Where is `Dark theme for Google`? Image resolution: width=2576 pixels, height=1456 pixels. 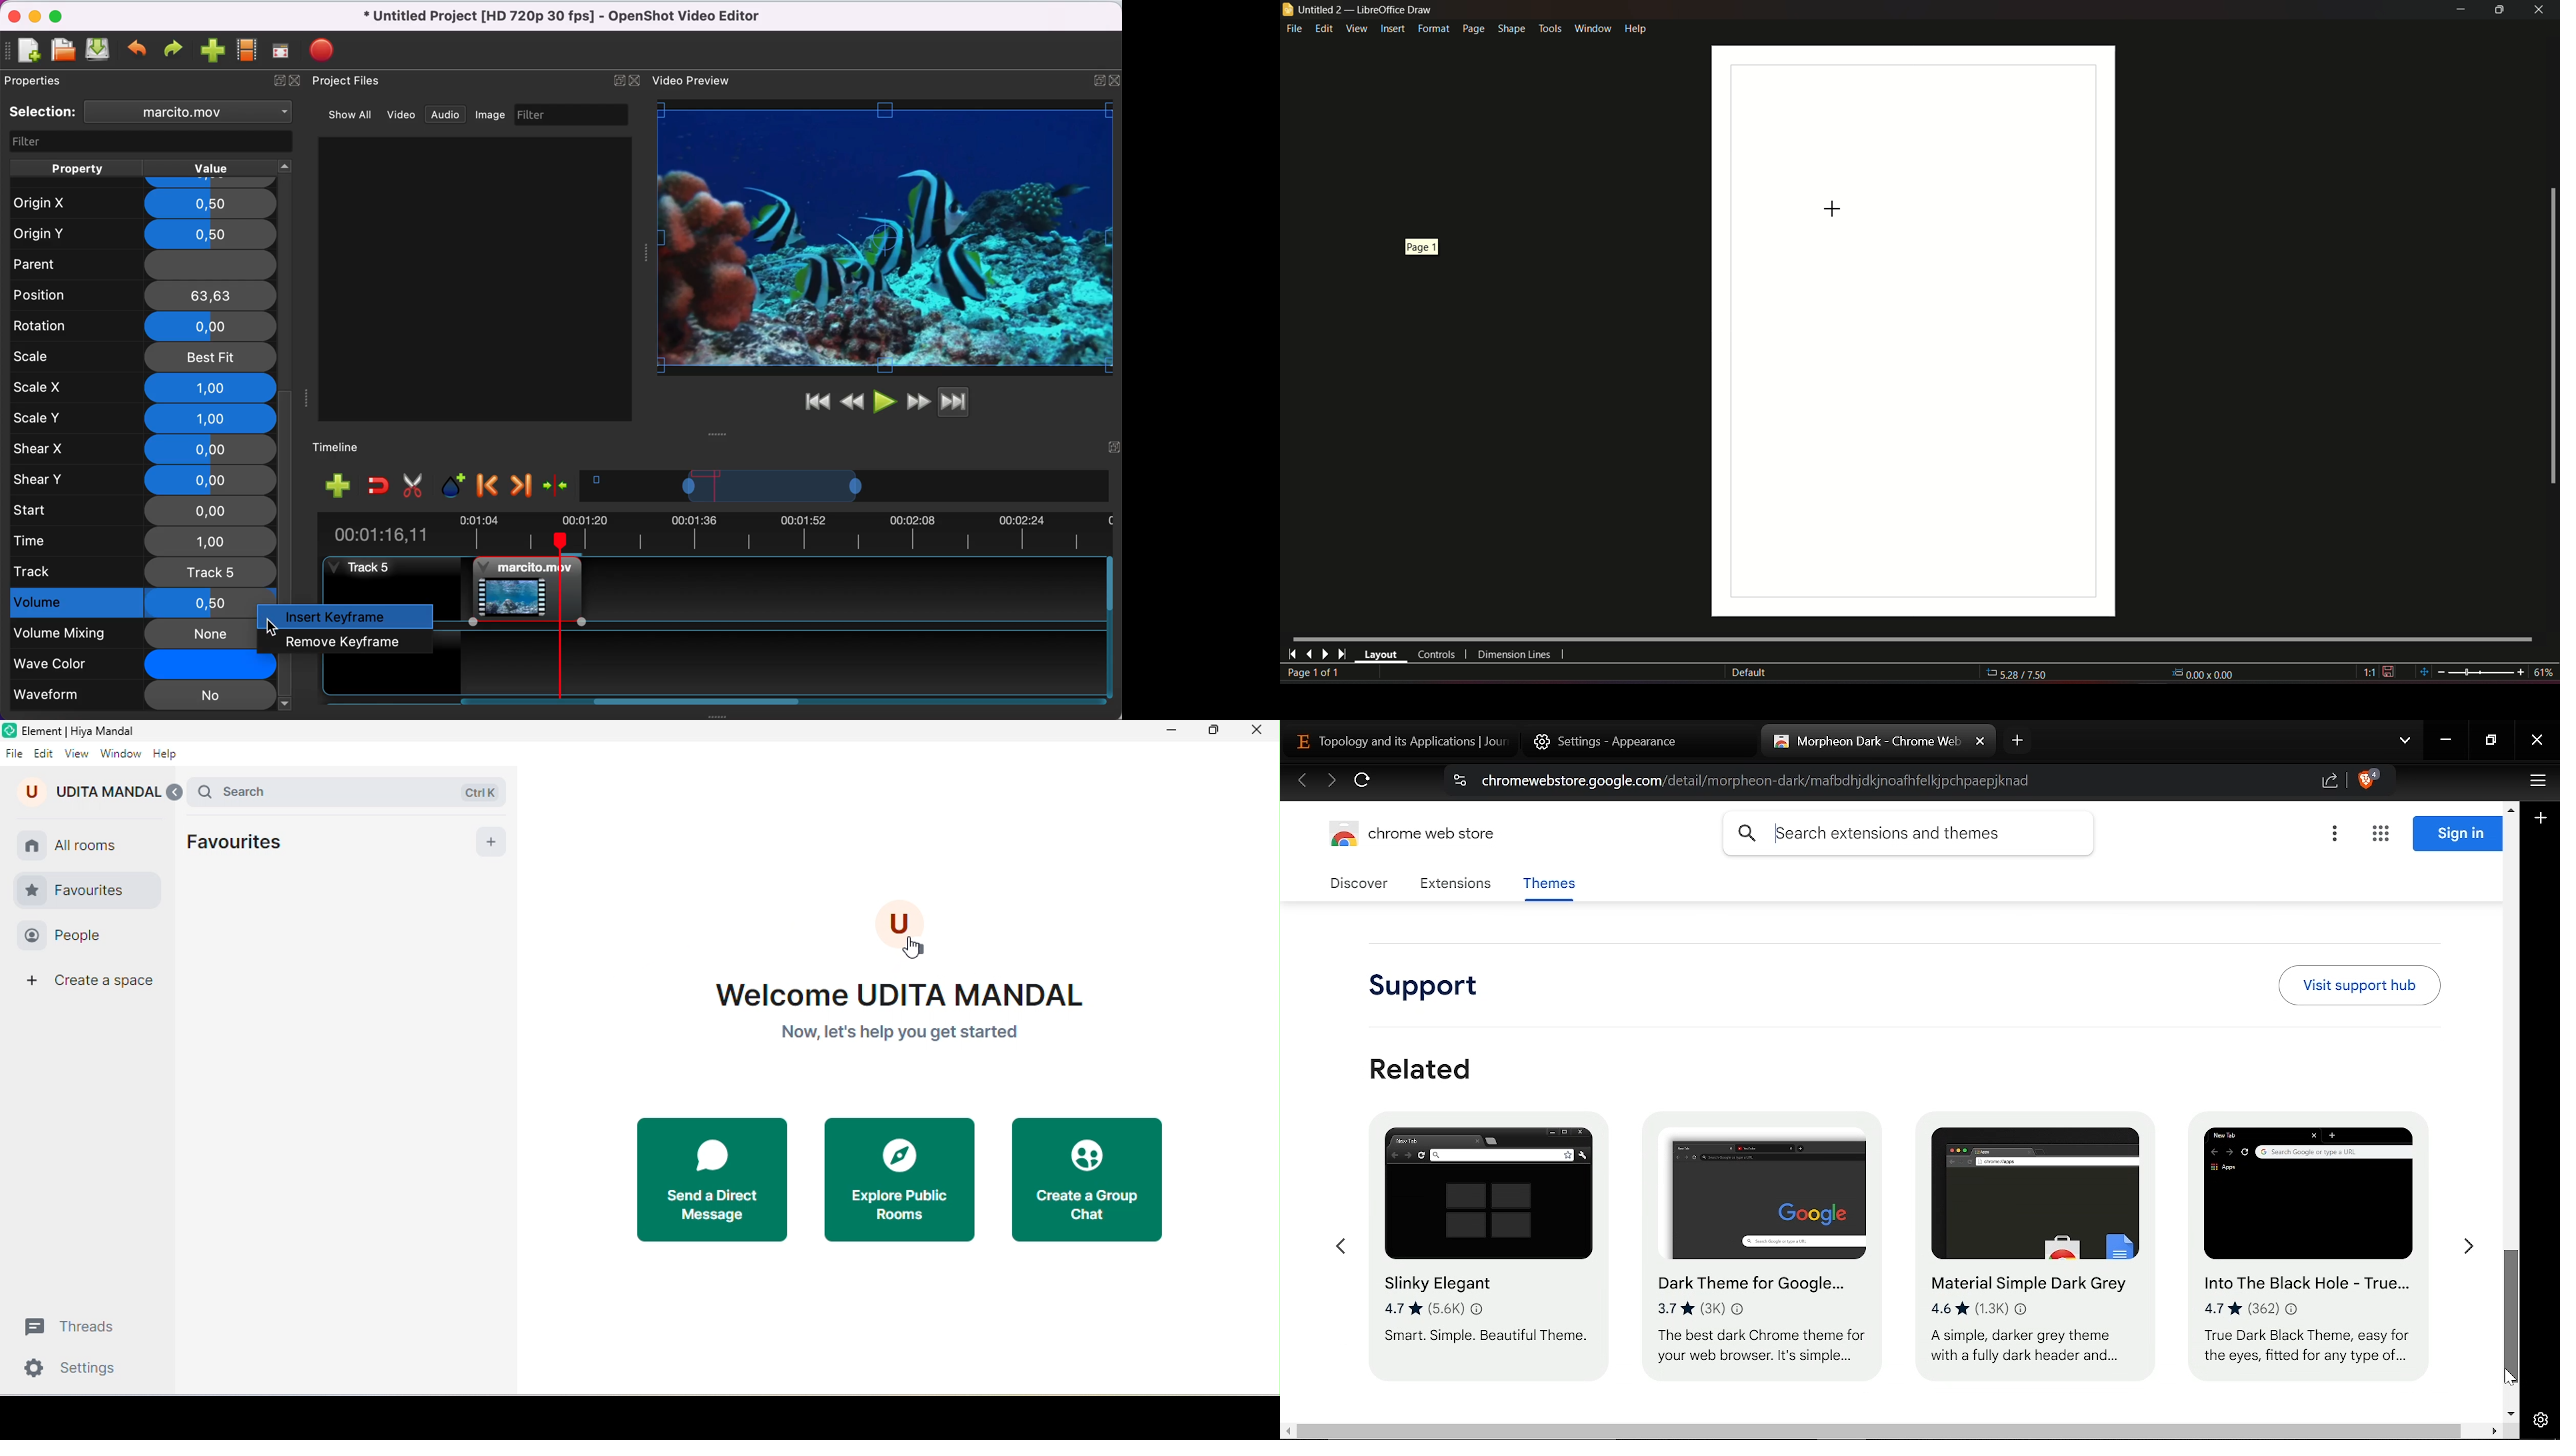 Dark theme for Google is located at coordinates (1765, 1254).